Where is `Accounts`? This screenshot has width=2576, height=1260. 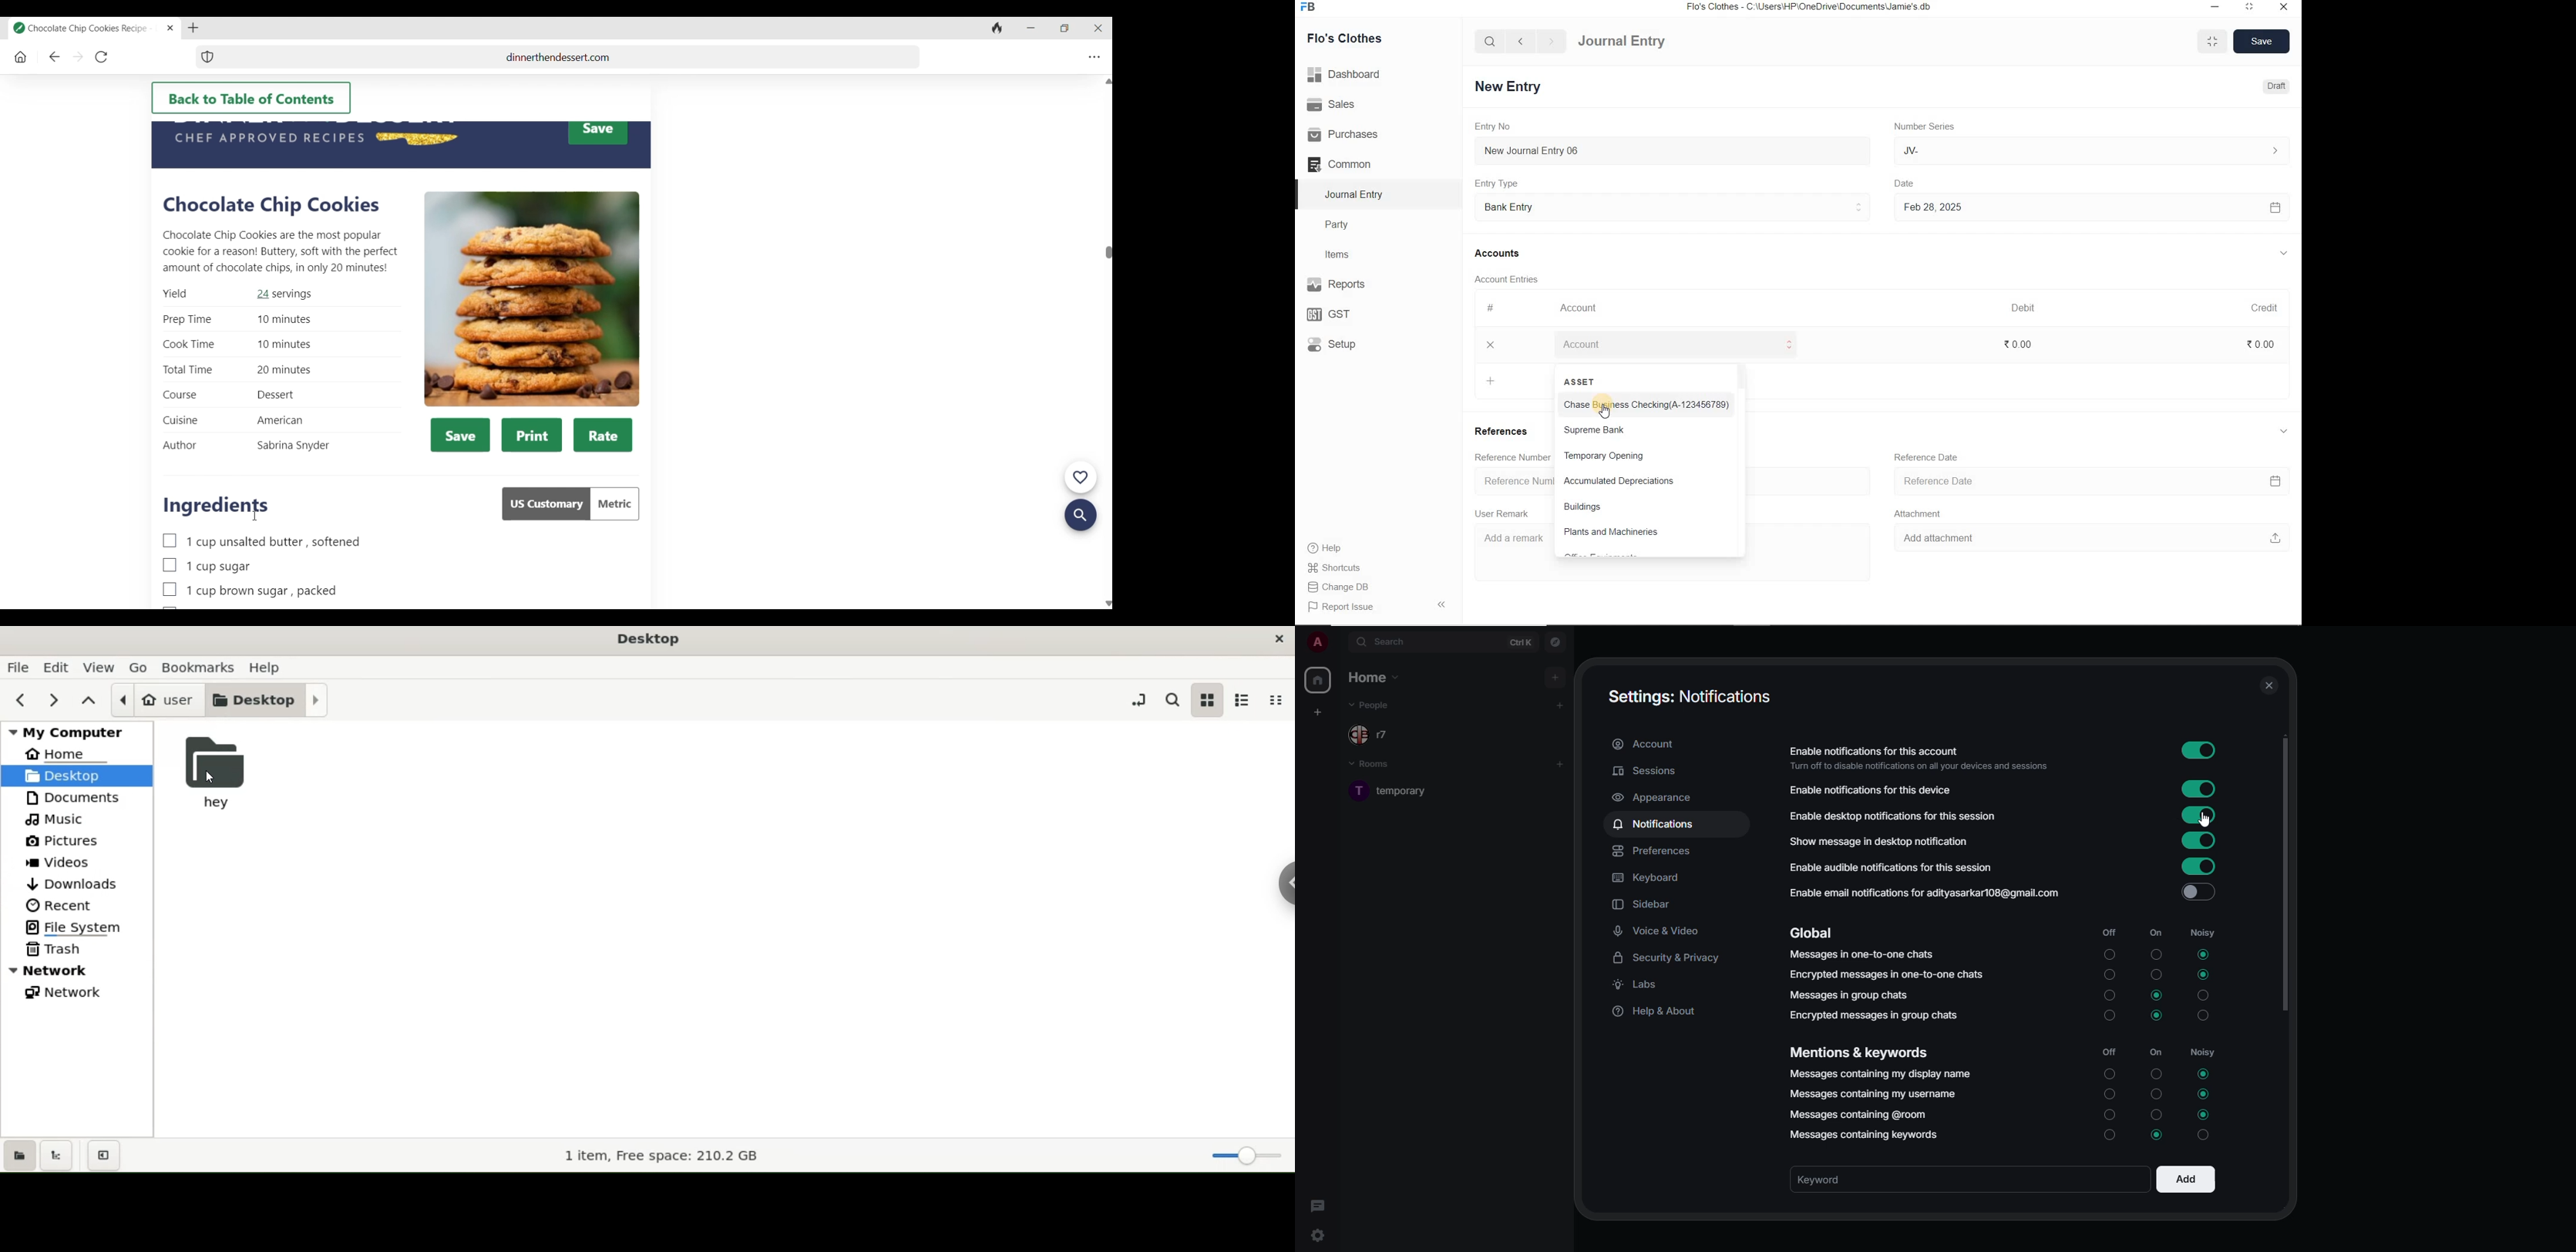 Accounts is located at coordinates (1499, 253).